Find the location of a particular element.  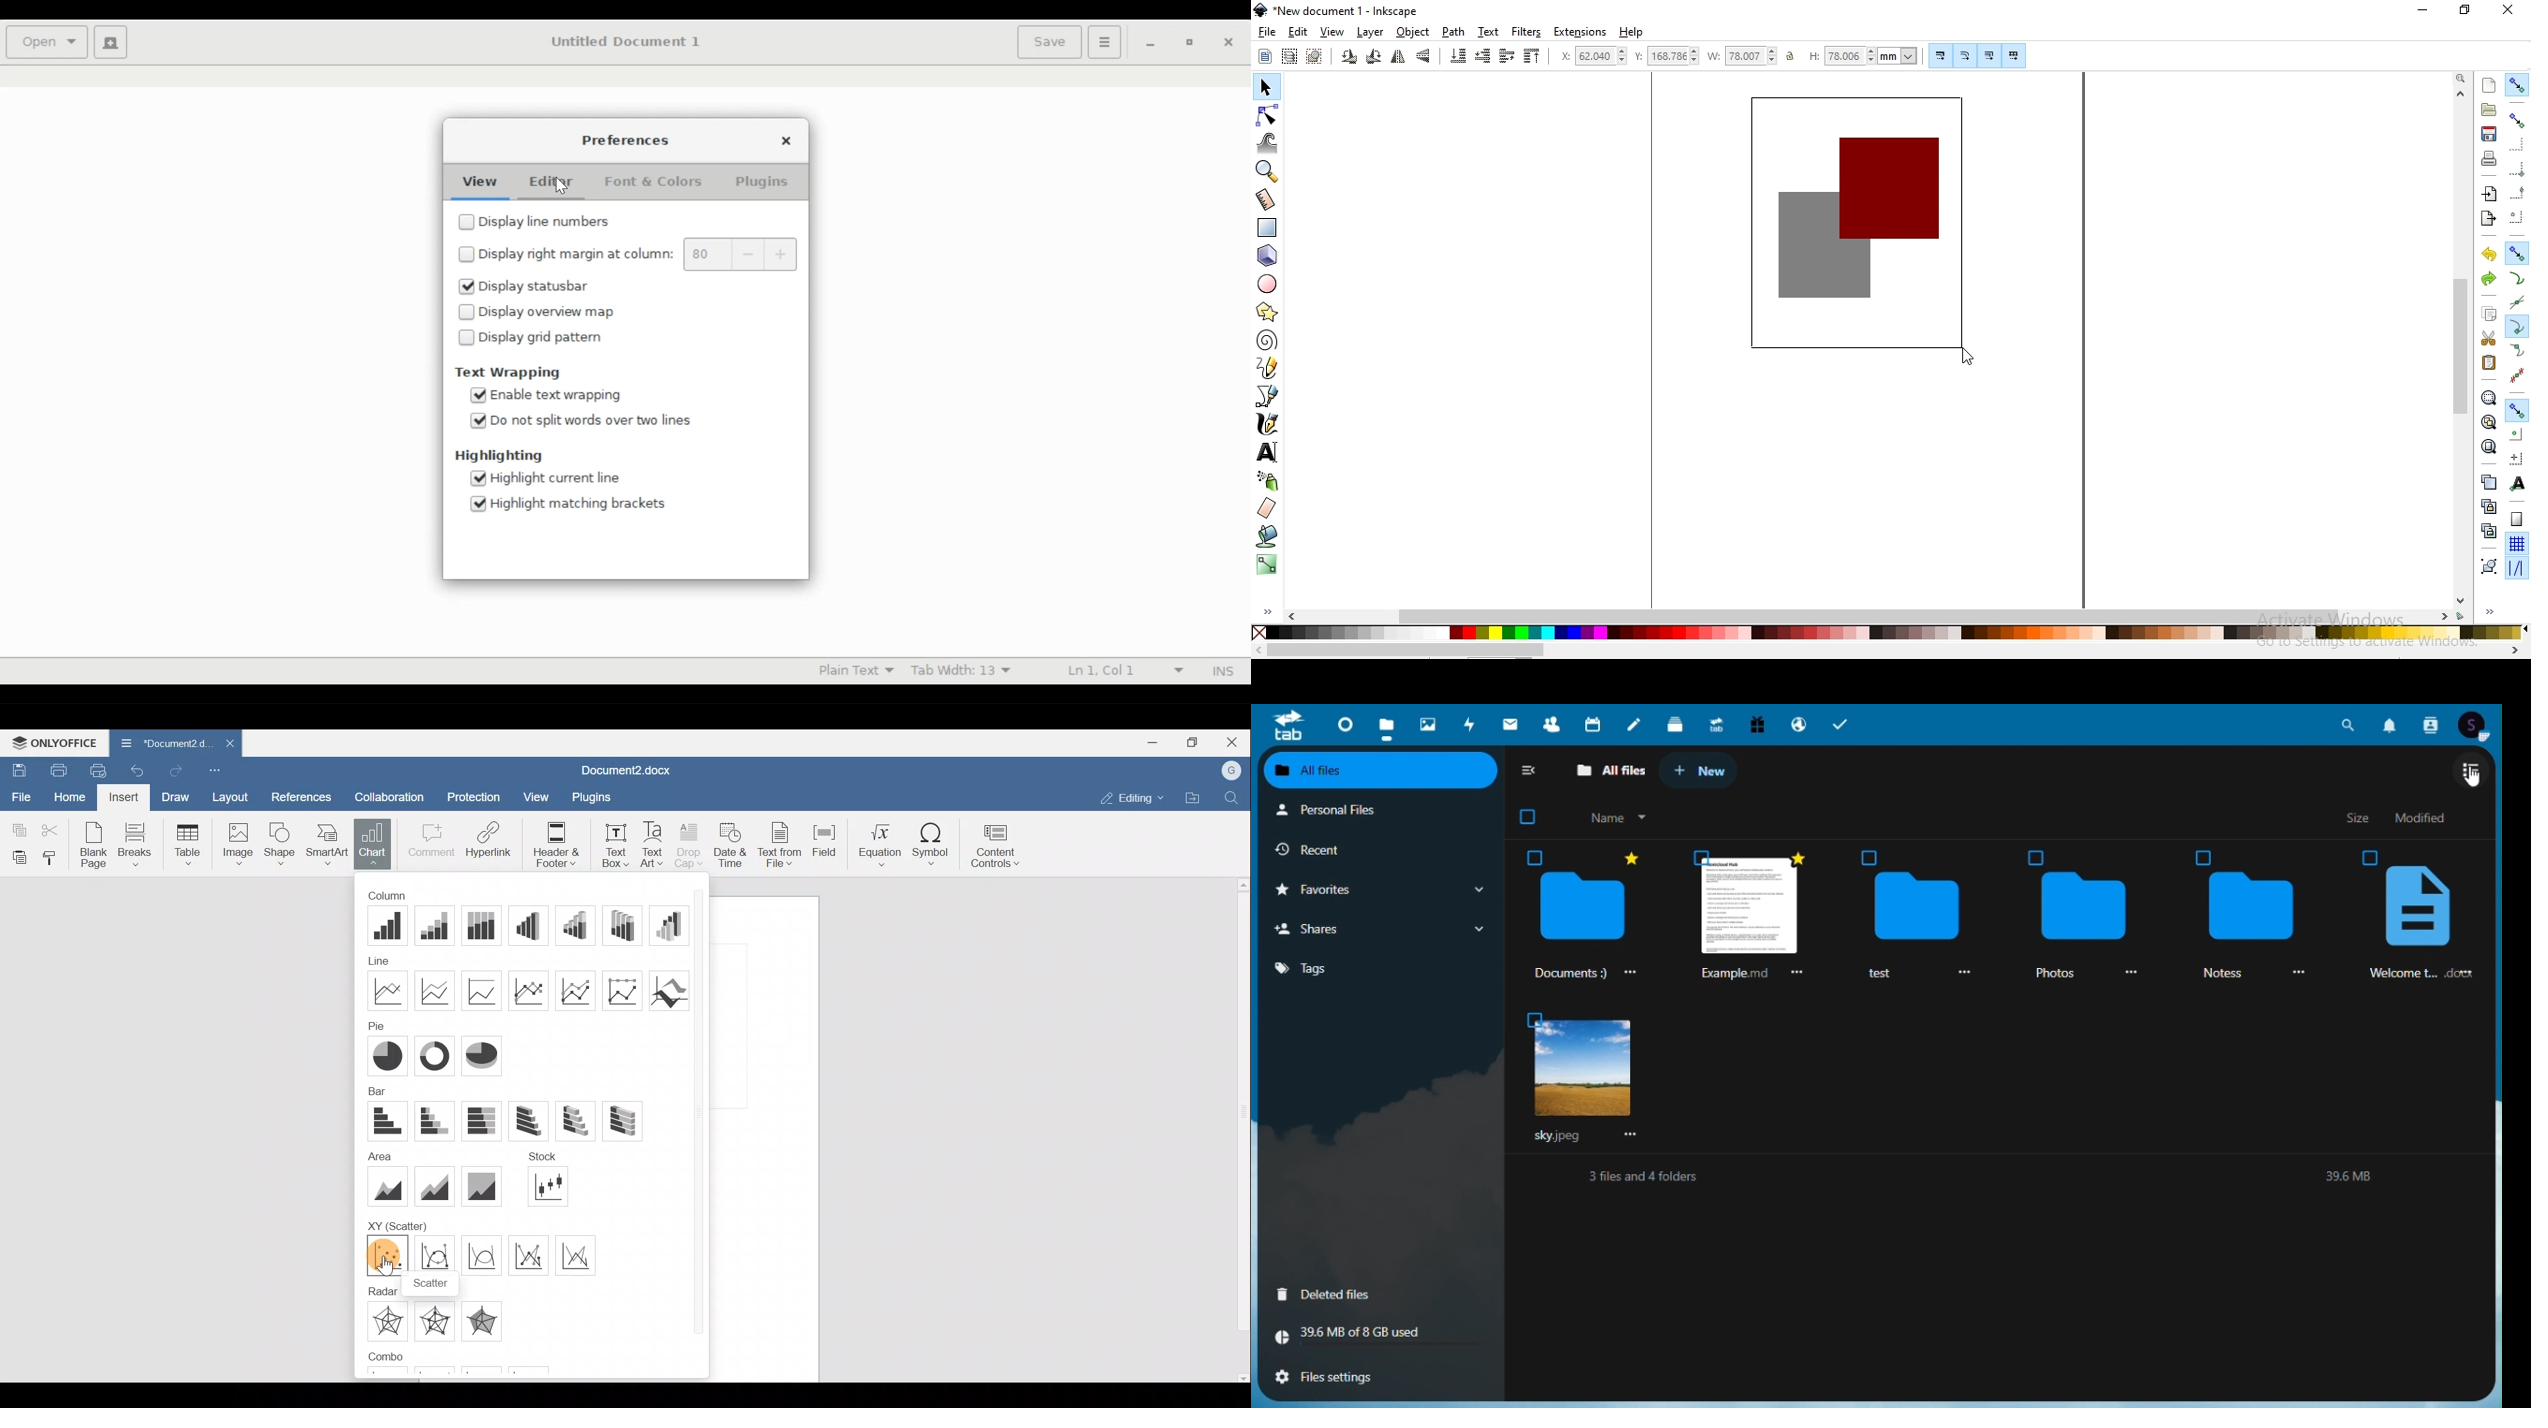

File is located at coordinates (19, 795).